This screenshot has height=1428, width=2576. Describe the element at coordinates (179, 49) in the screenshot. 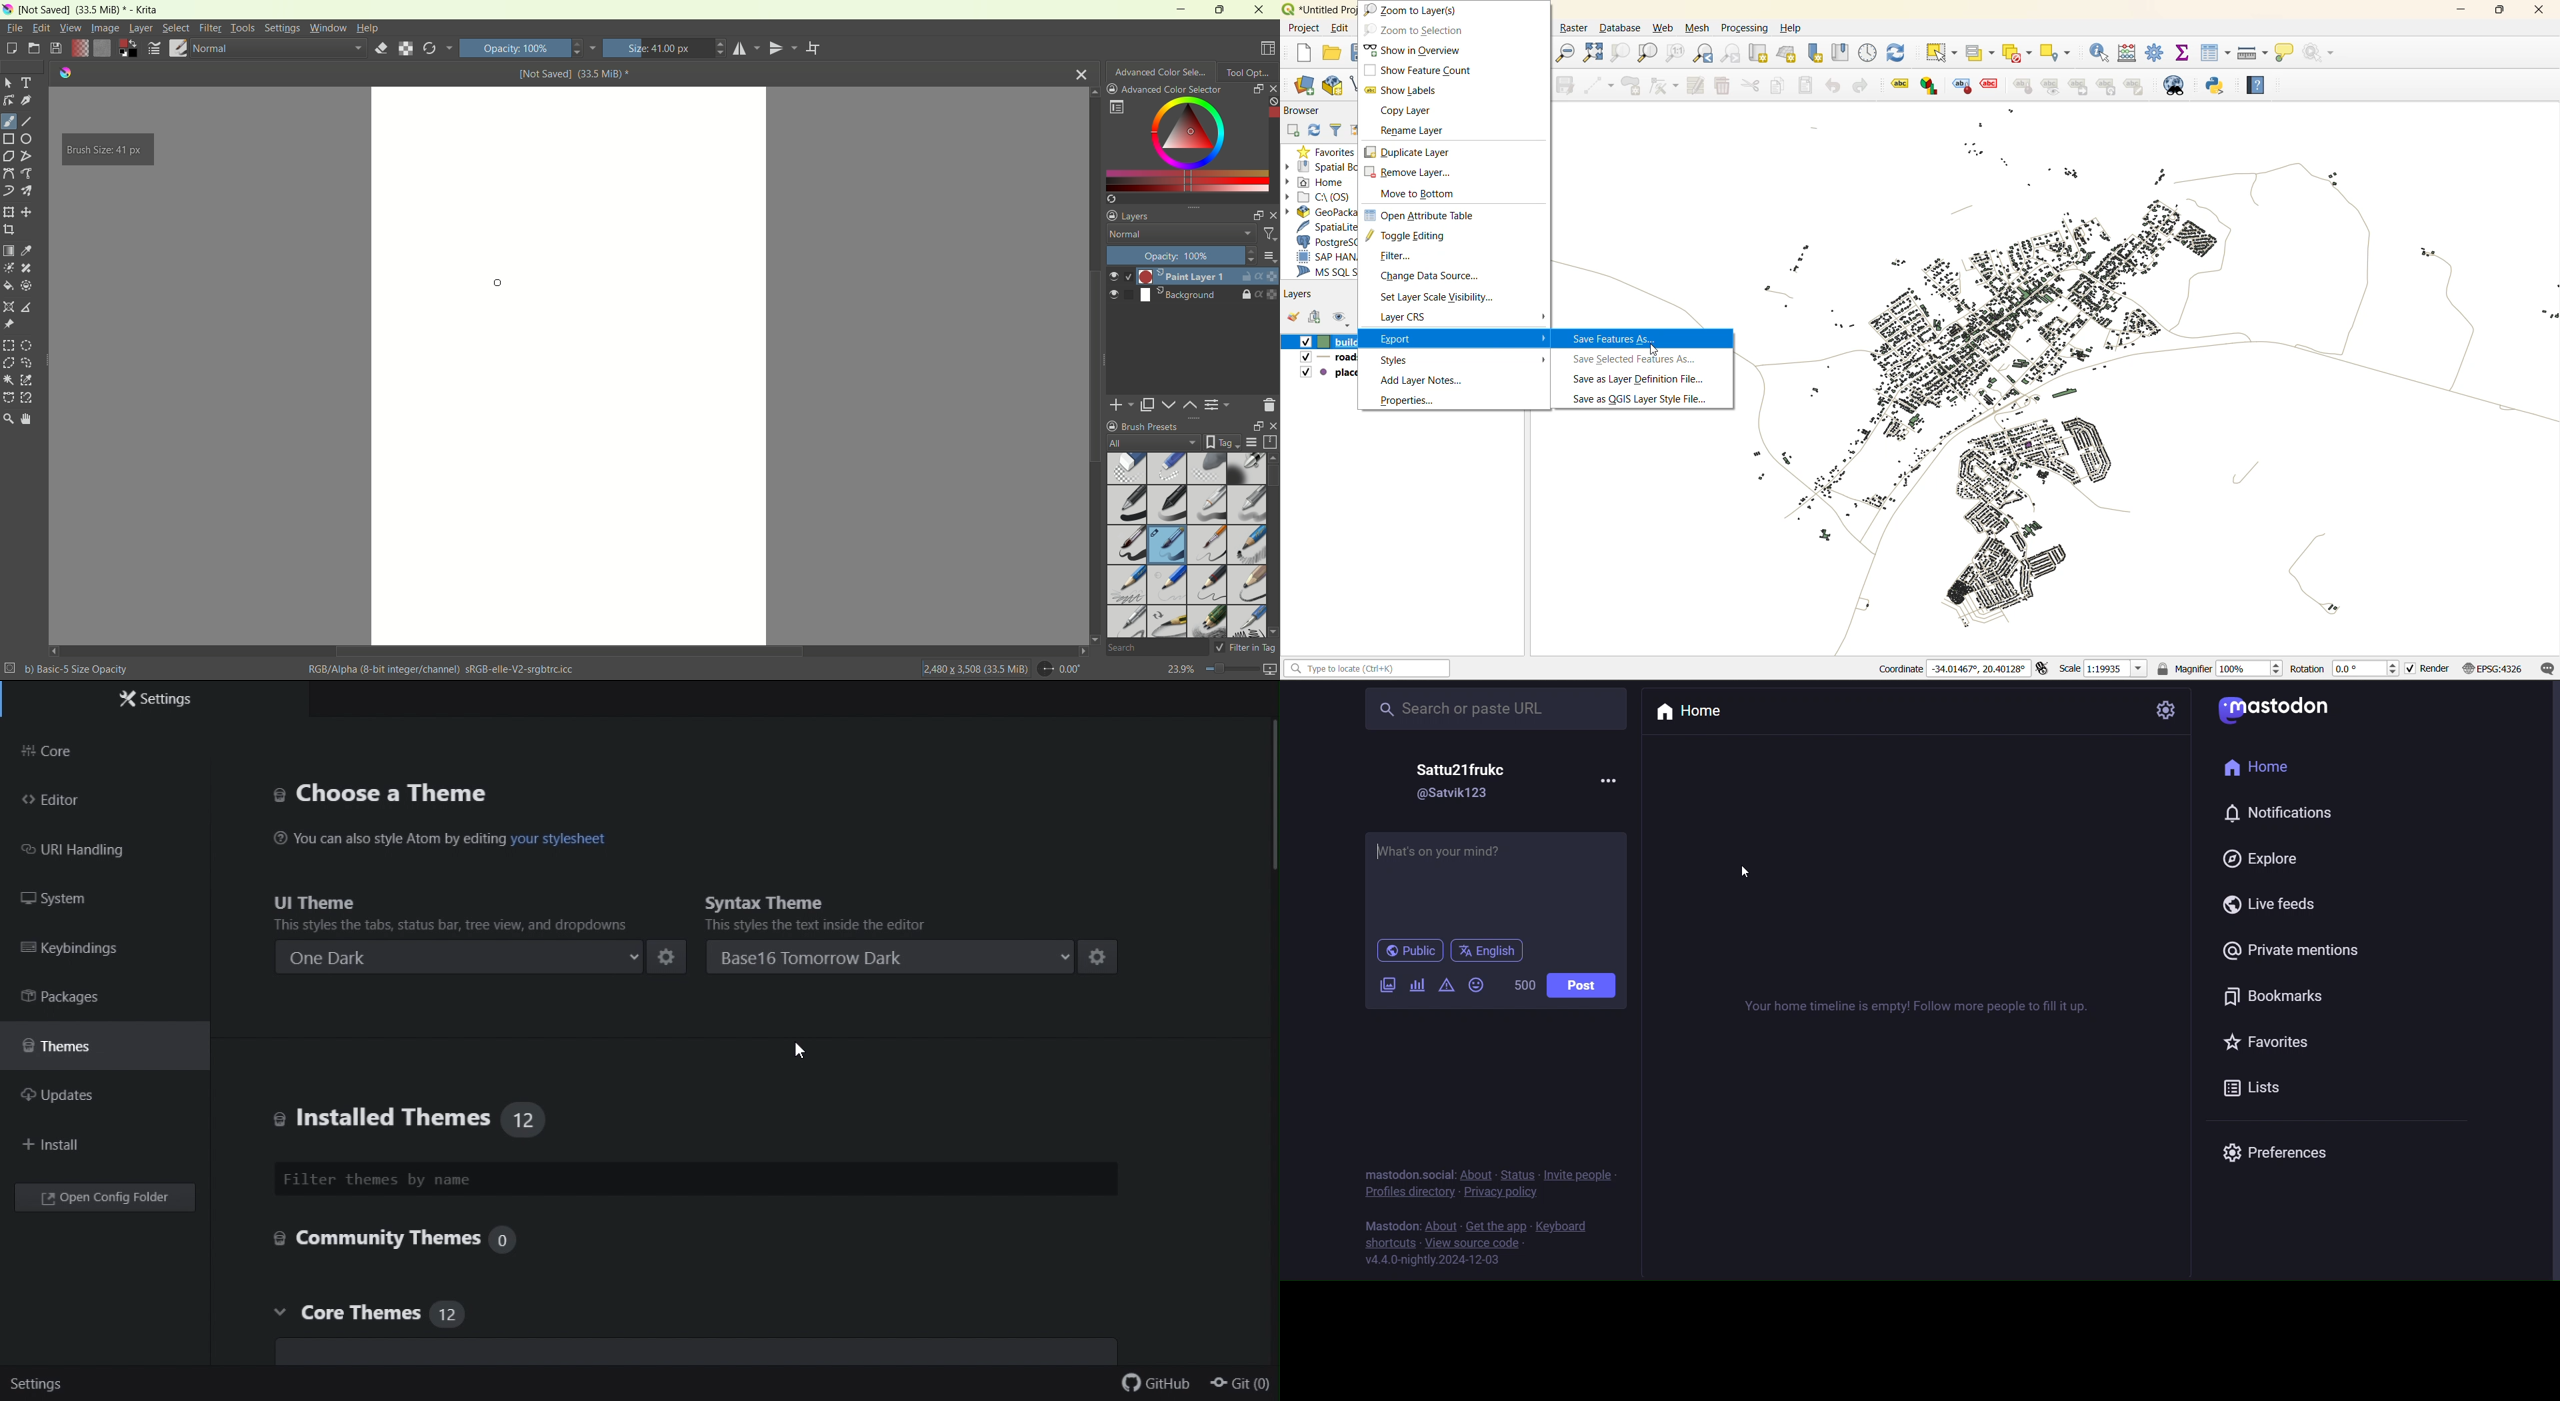

I see `brush` at that location.